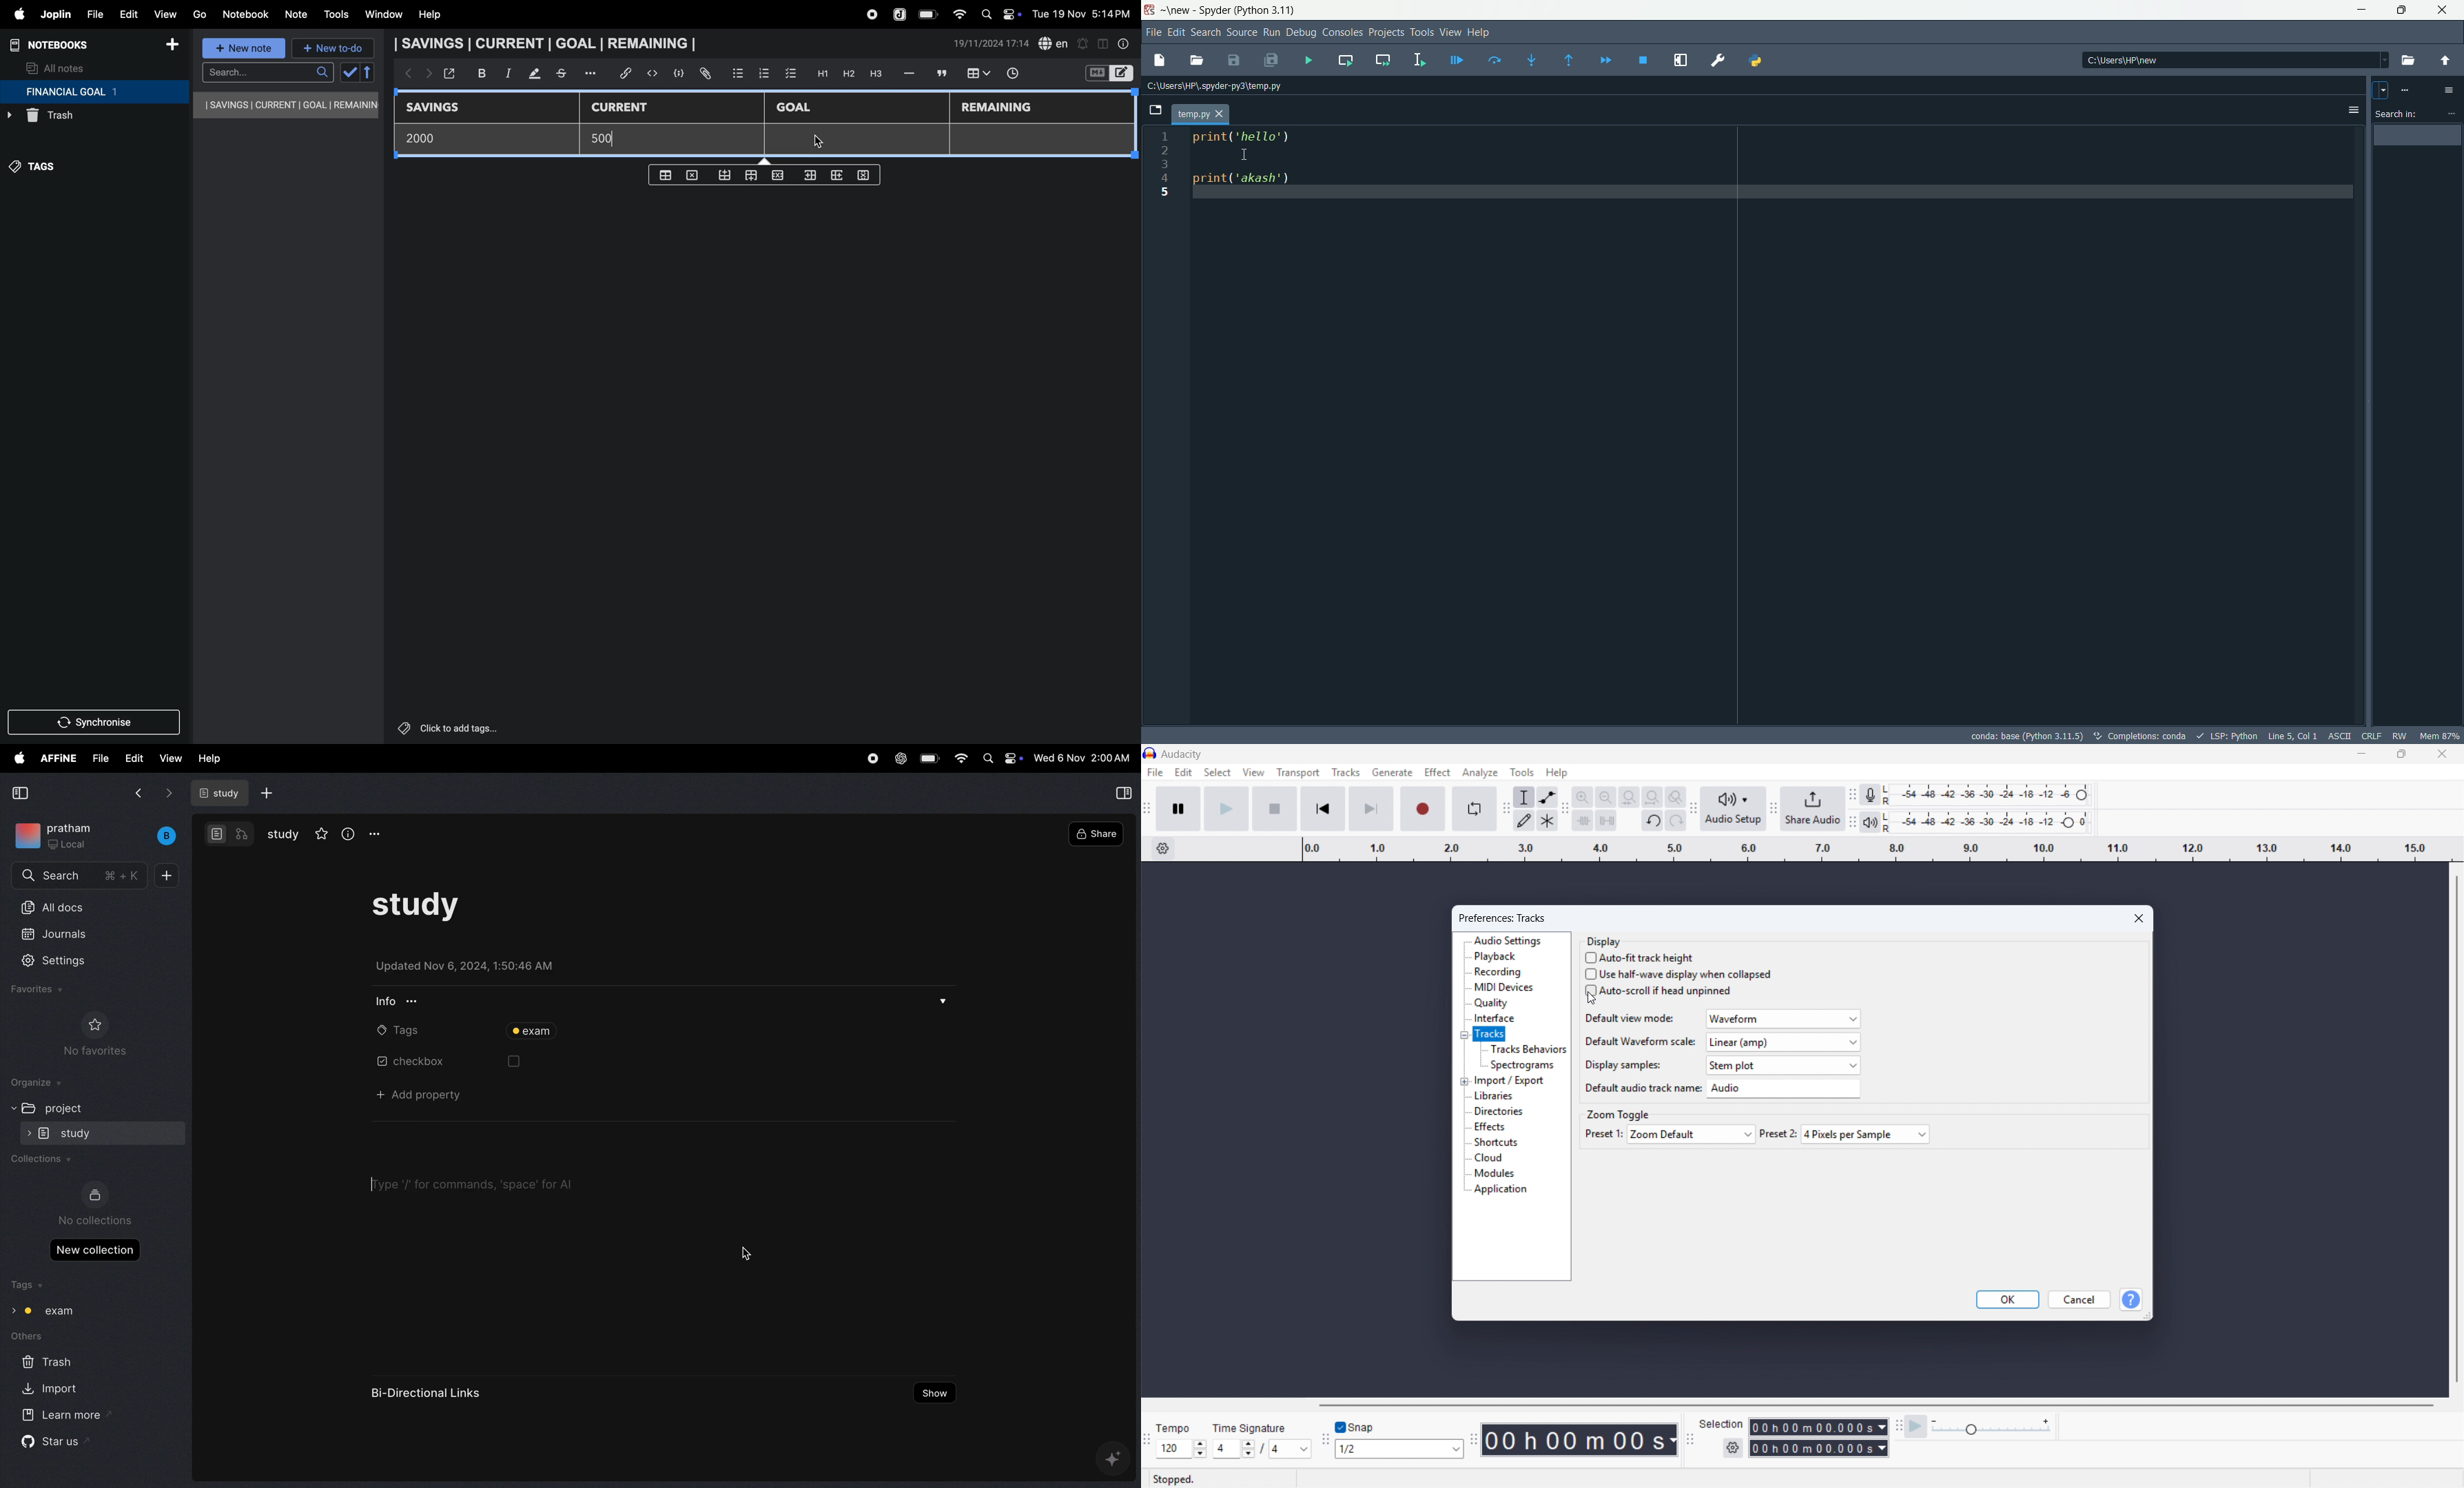 Image resolution: width=2464 pixels, height=1512 pixels. I want to click on skip to end, so click(1370, 809).